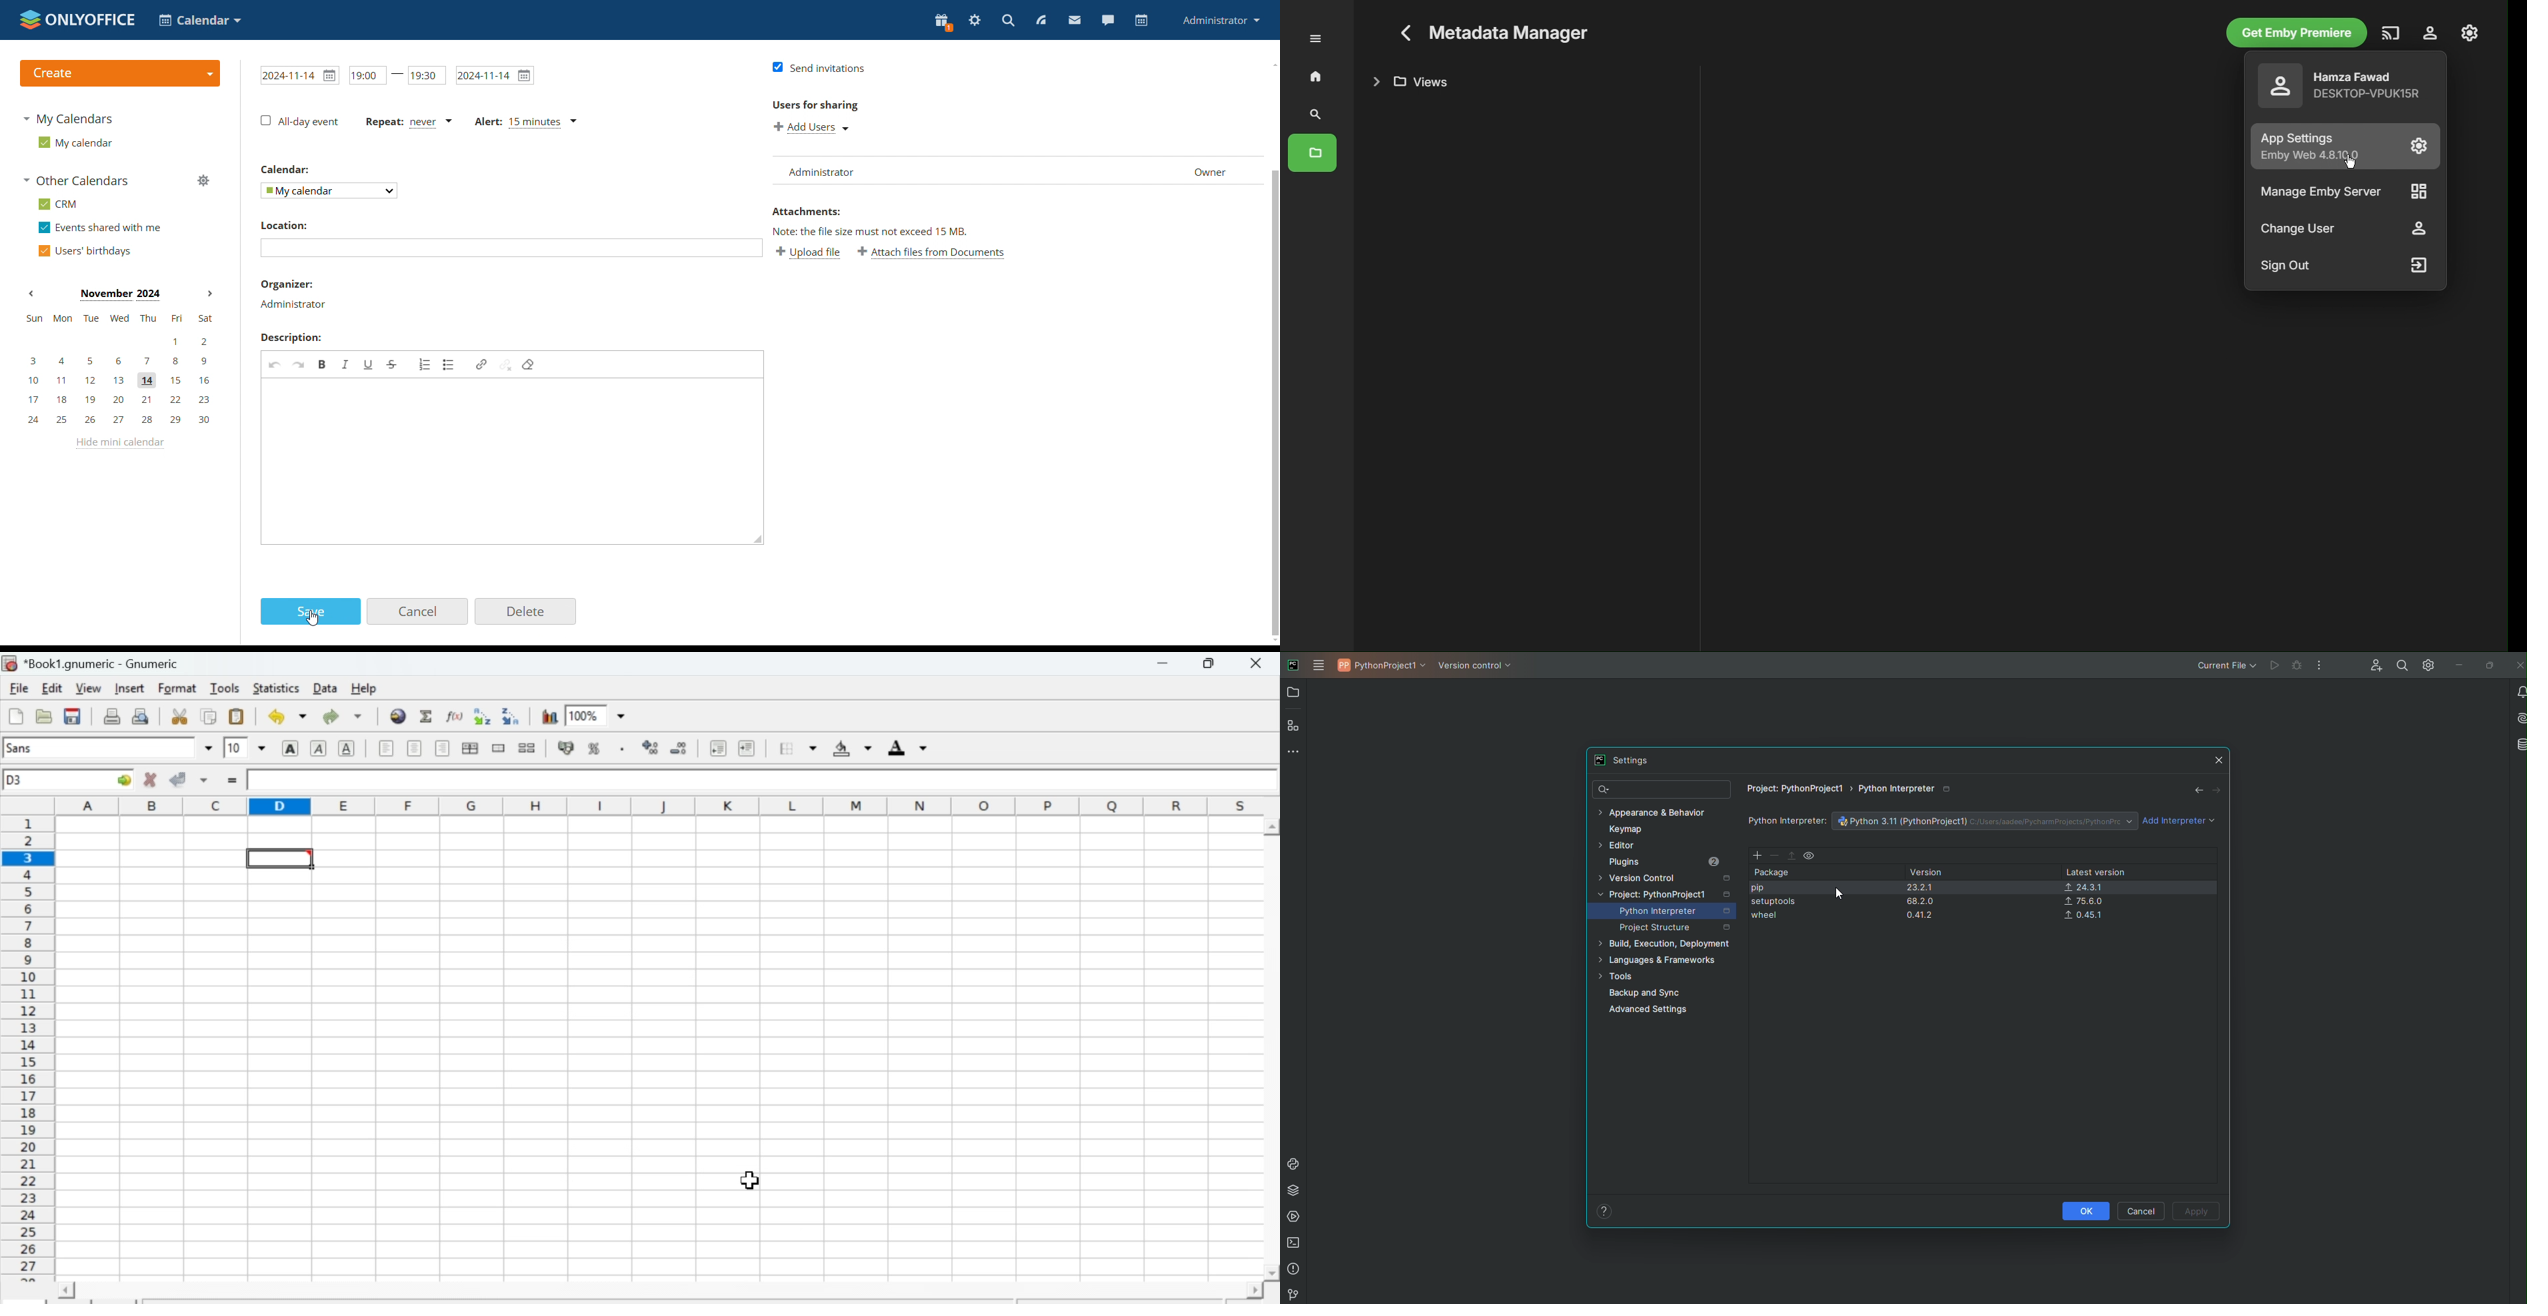 This screenshot has height=1316, width=2548. Describe the element at coordinates (1675, 930) in the screenshot. I see `Project Structure` at that location.